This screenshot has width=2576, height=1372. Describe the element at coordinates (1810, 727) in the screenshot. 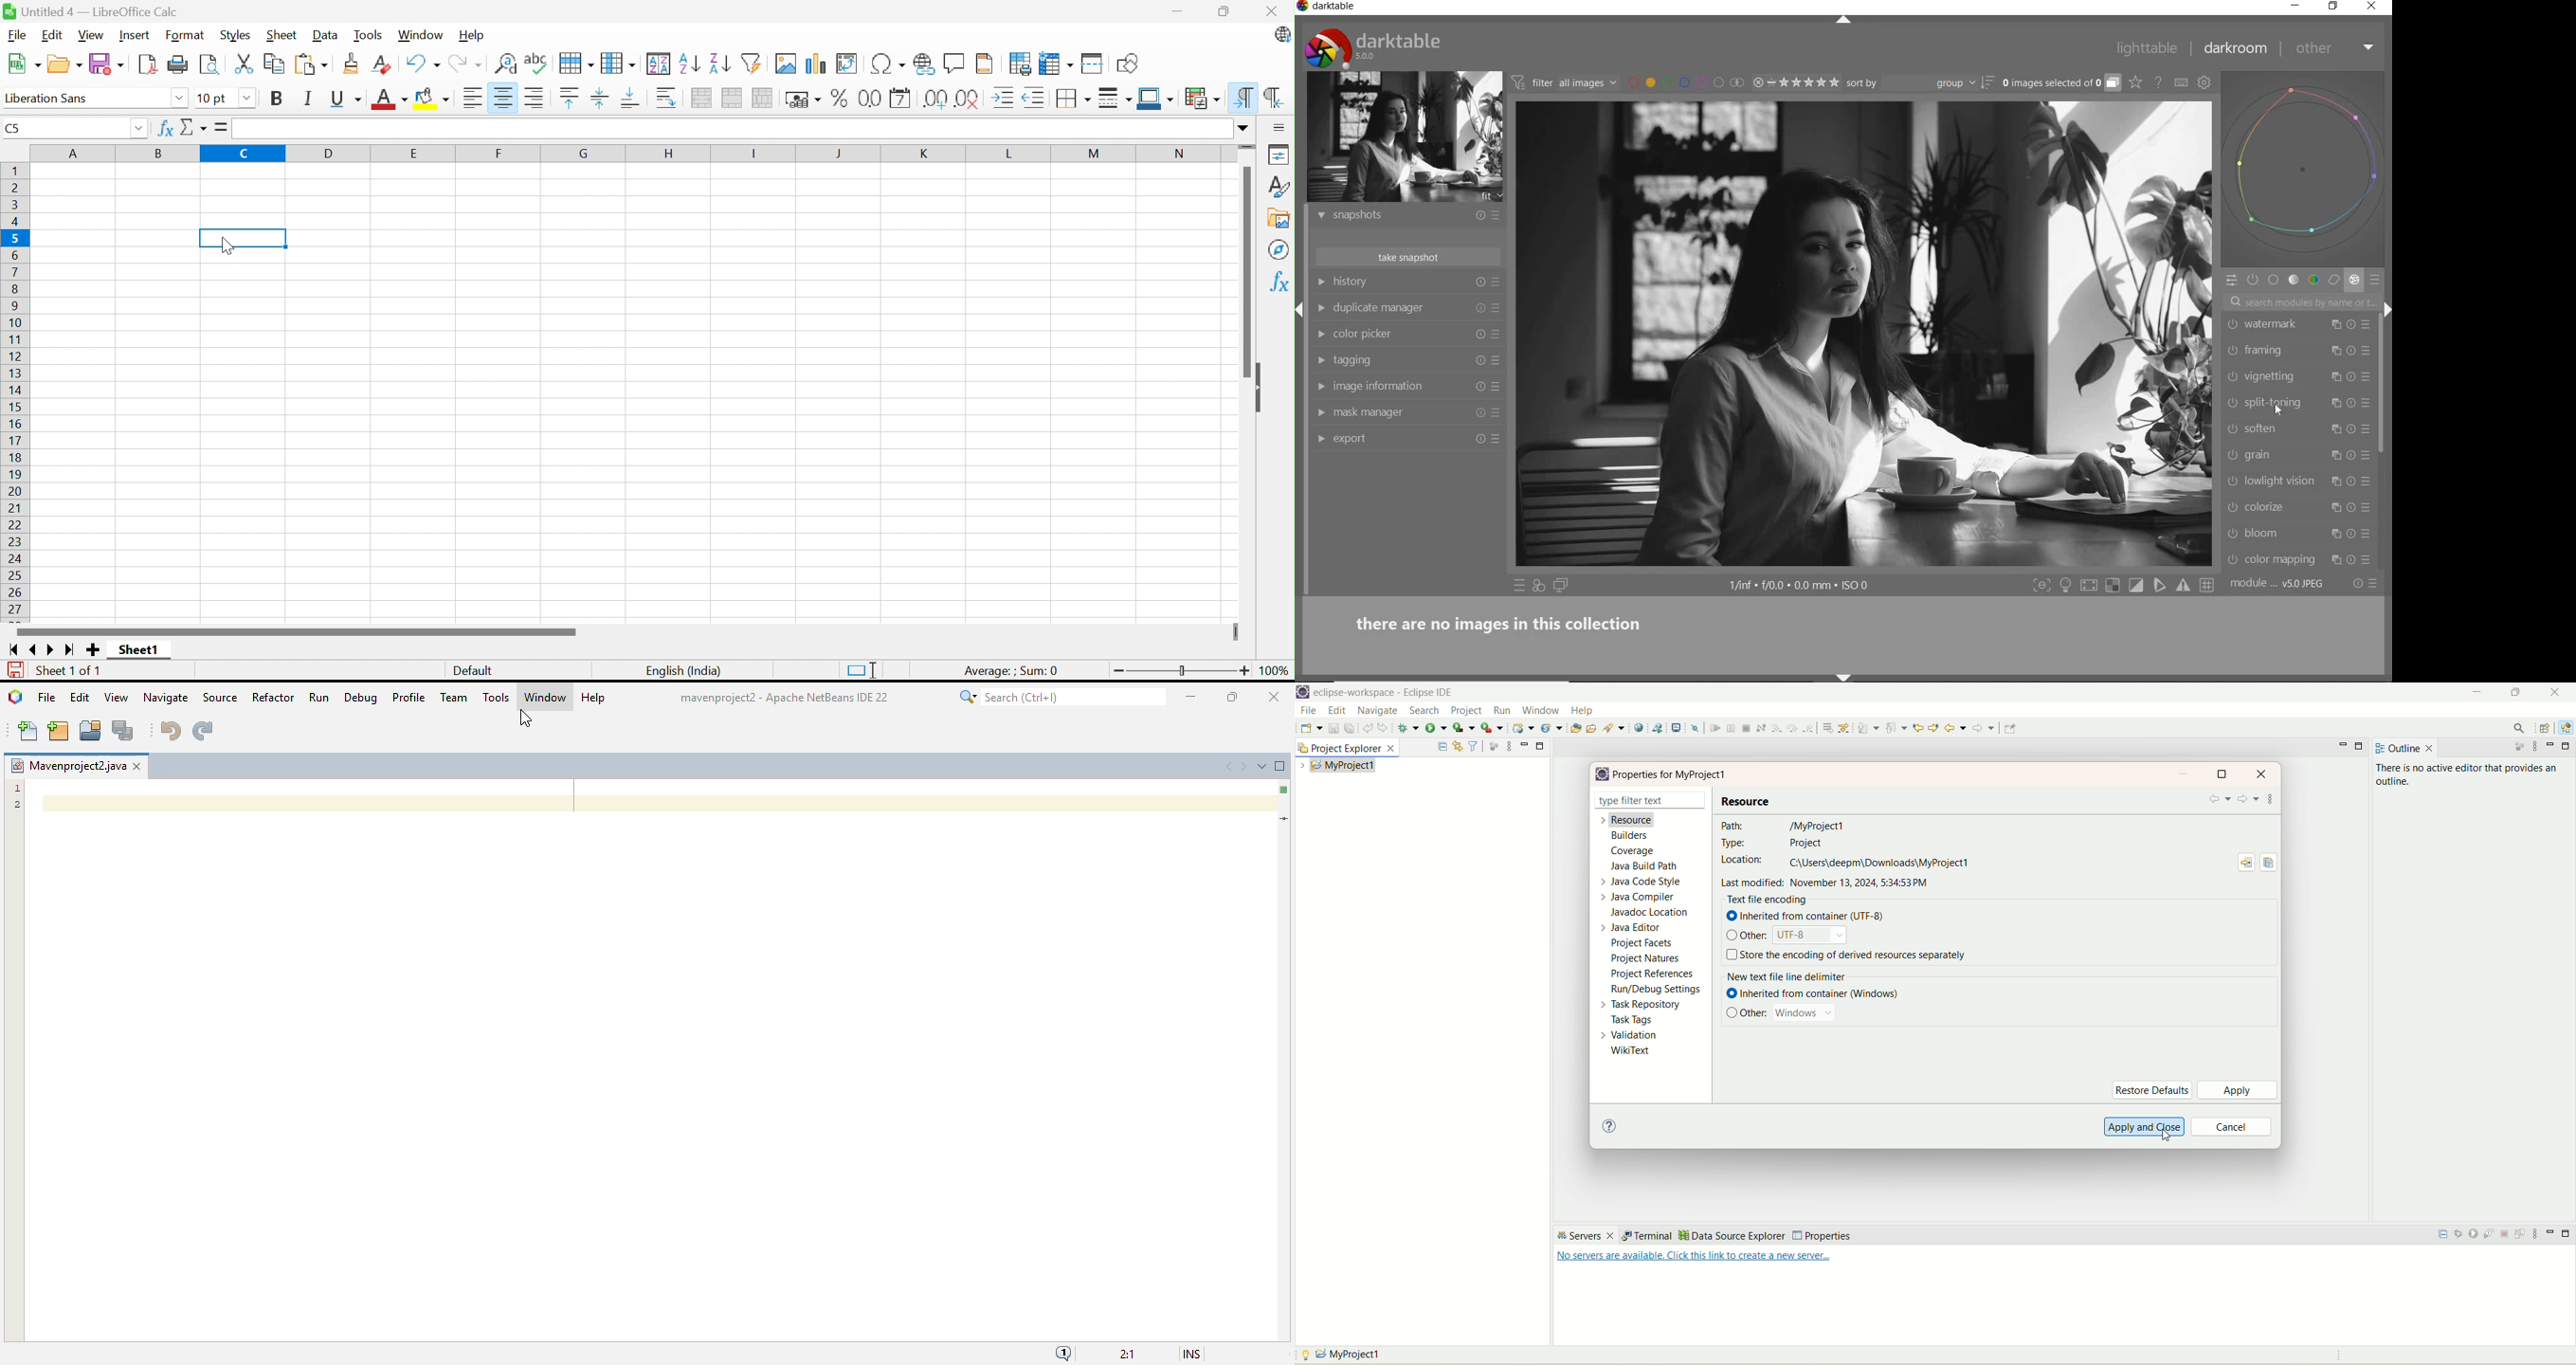

I see `step return` at that location.